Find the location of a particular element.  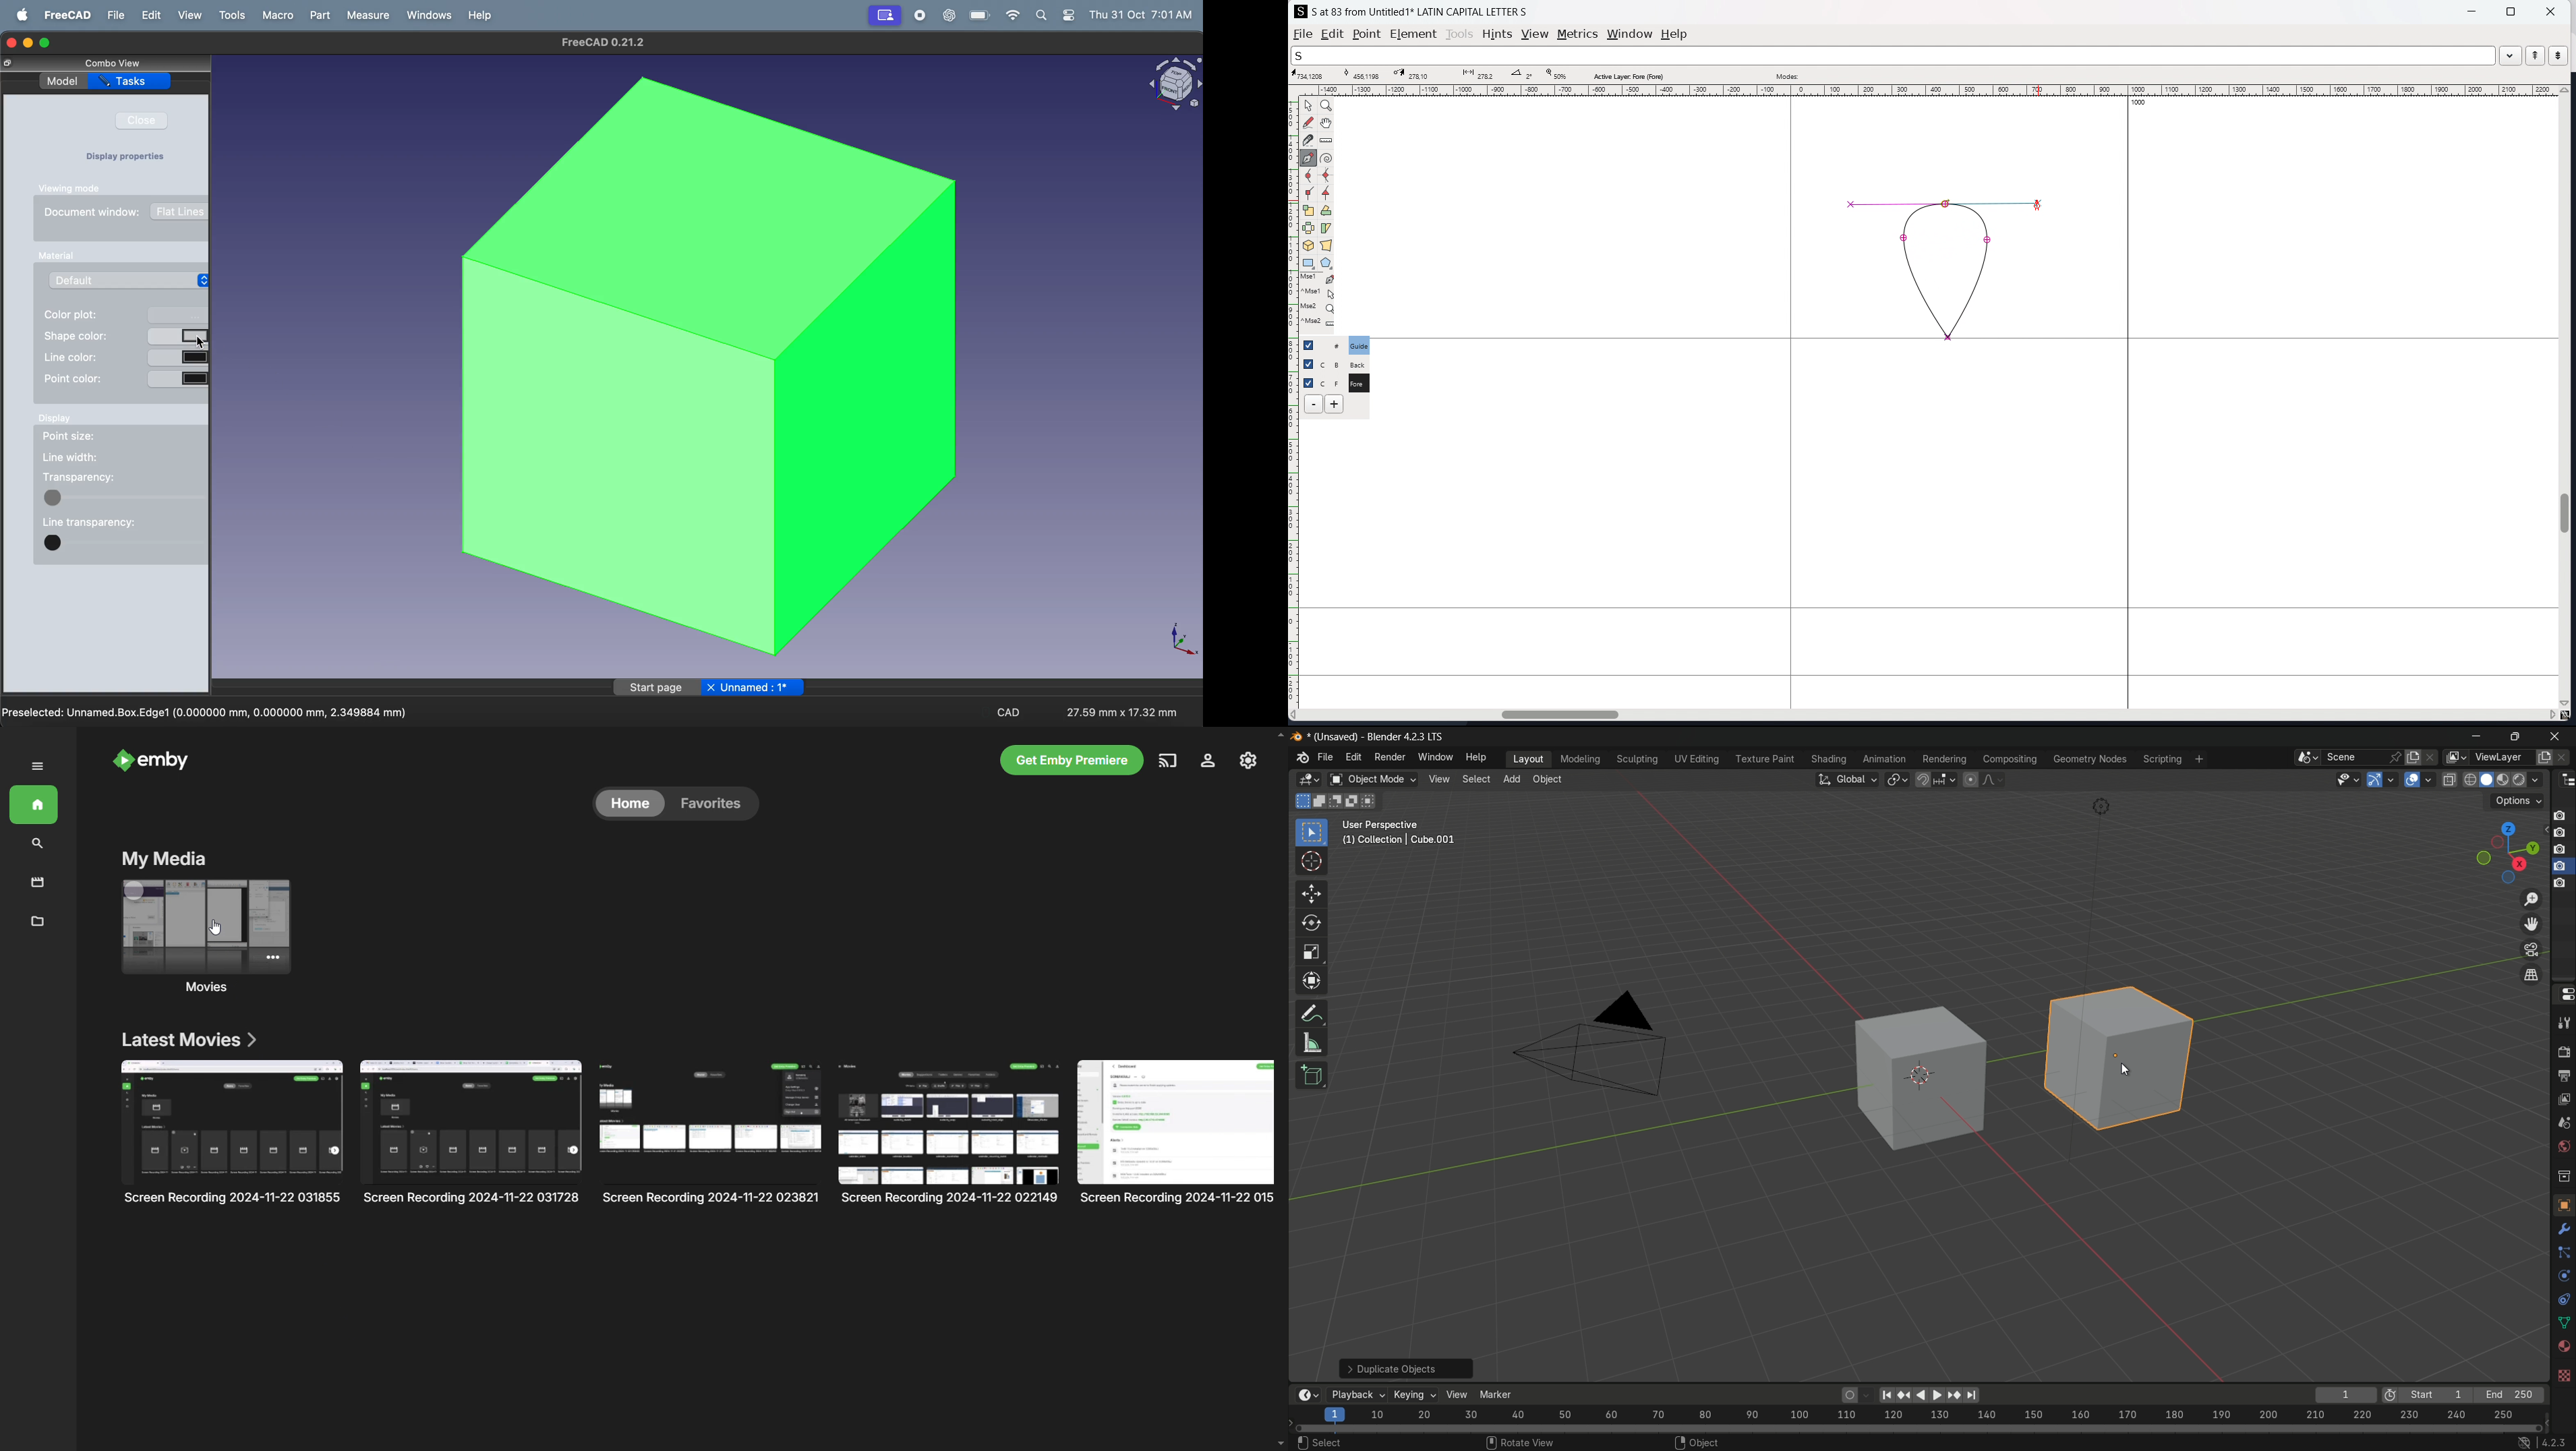

transparency is located at coordinates (78, 477).